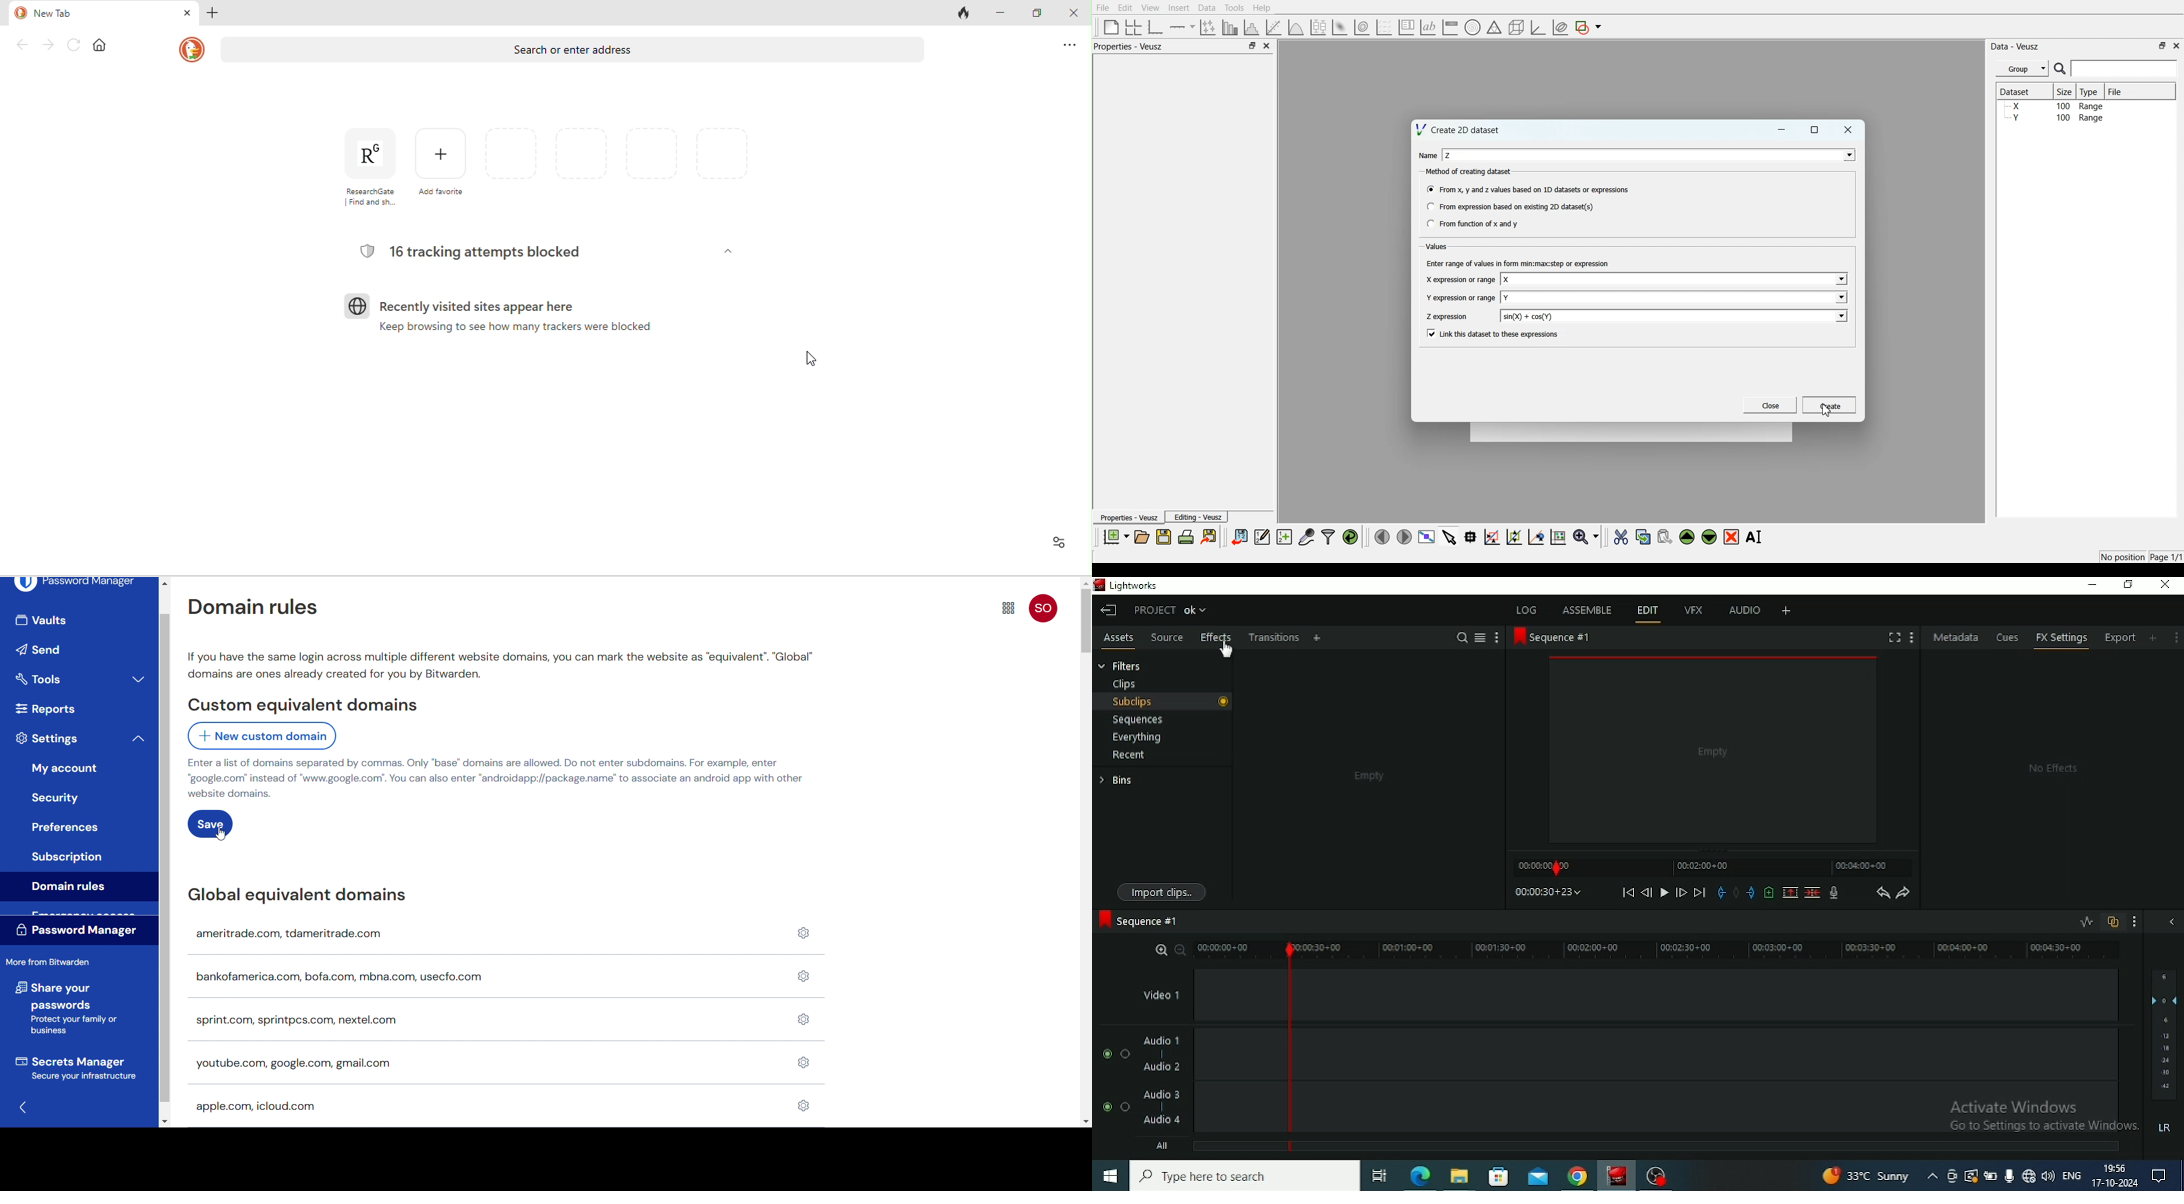 This screenshot has width=2184, height=1204. I want to click on No position Page 1/1, so click(2141, 557).